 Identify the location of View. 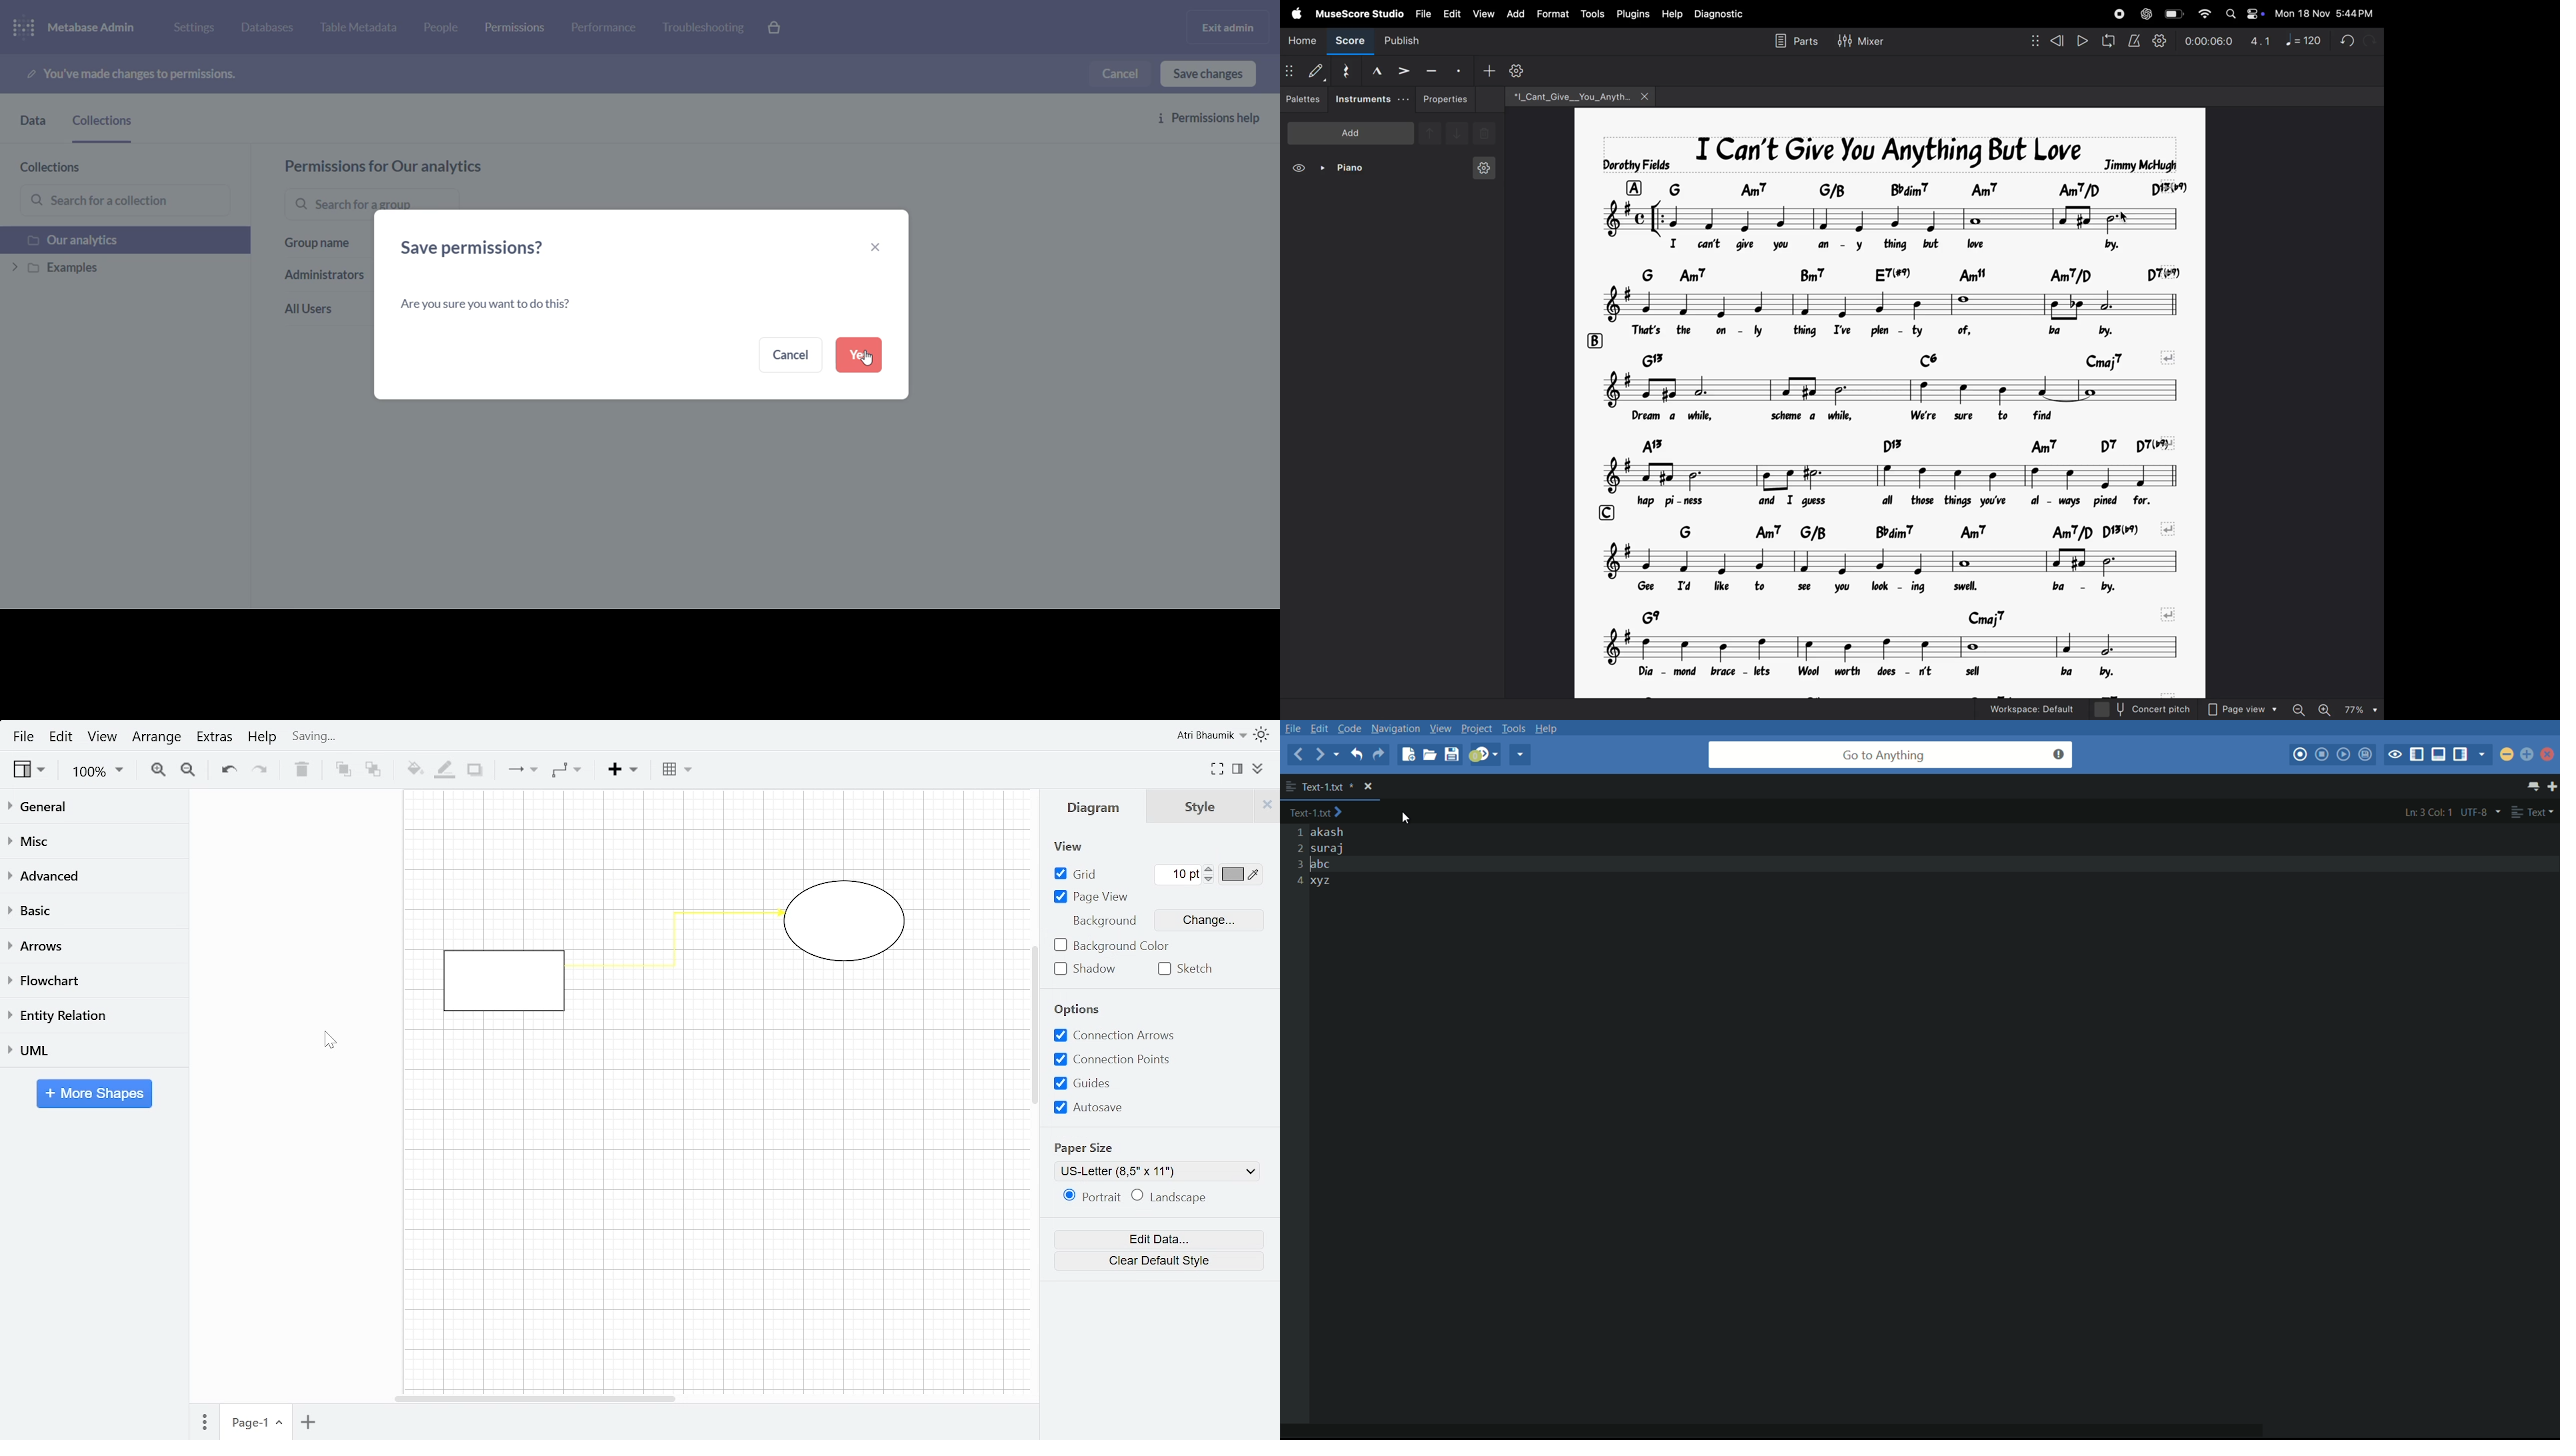
(27, 770).